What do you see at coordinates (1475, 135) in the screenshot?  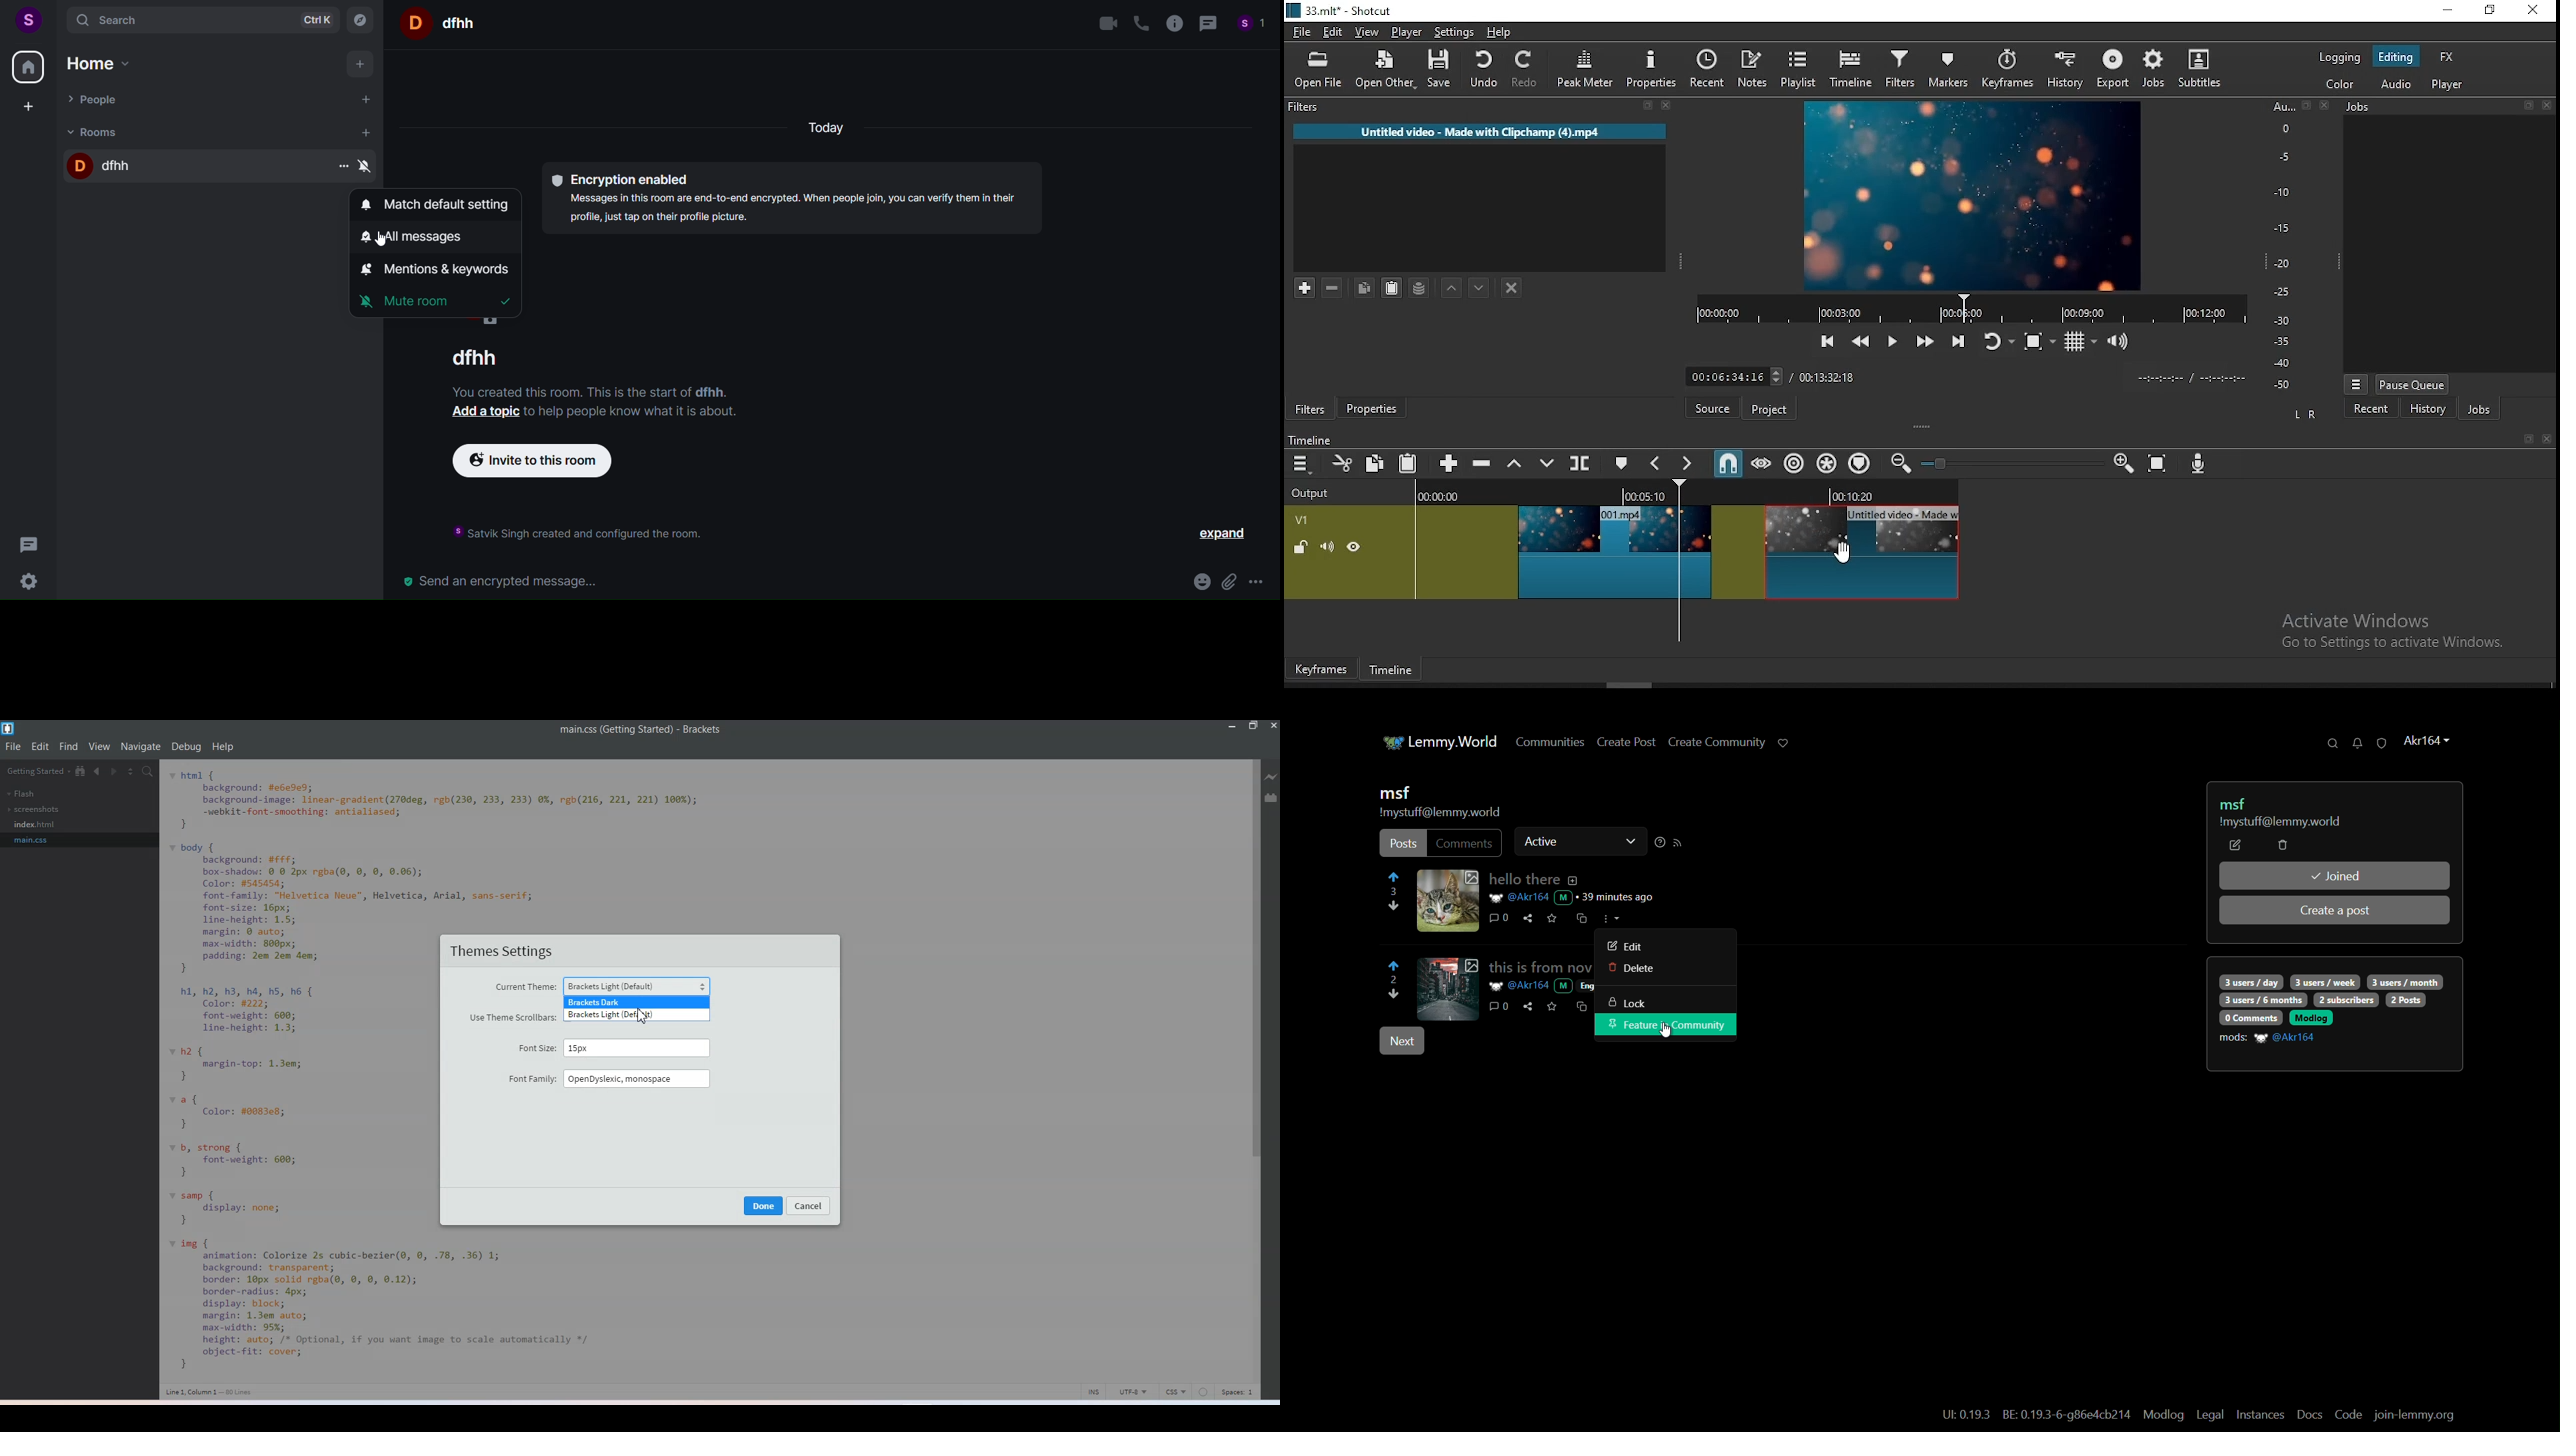 I see `Untitled video` at bounding box center [1475, 135].